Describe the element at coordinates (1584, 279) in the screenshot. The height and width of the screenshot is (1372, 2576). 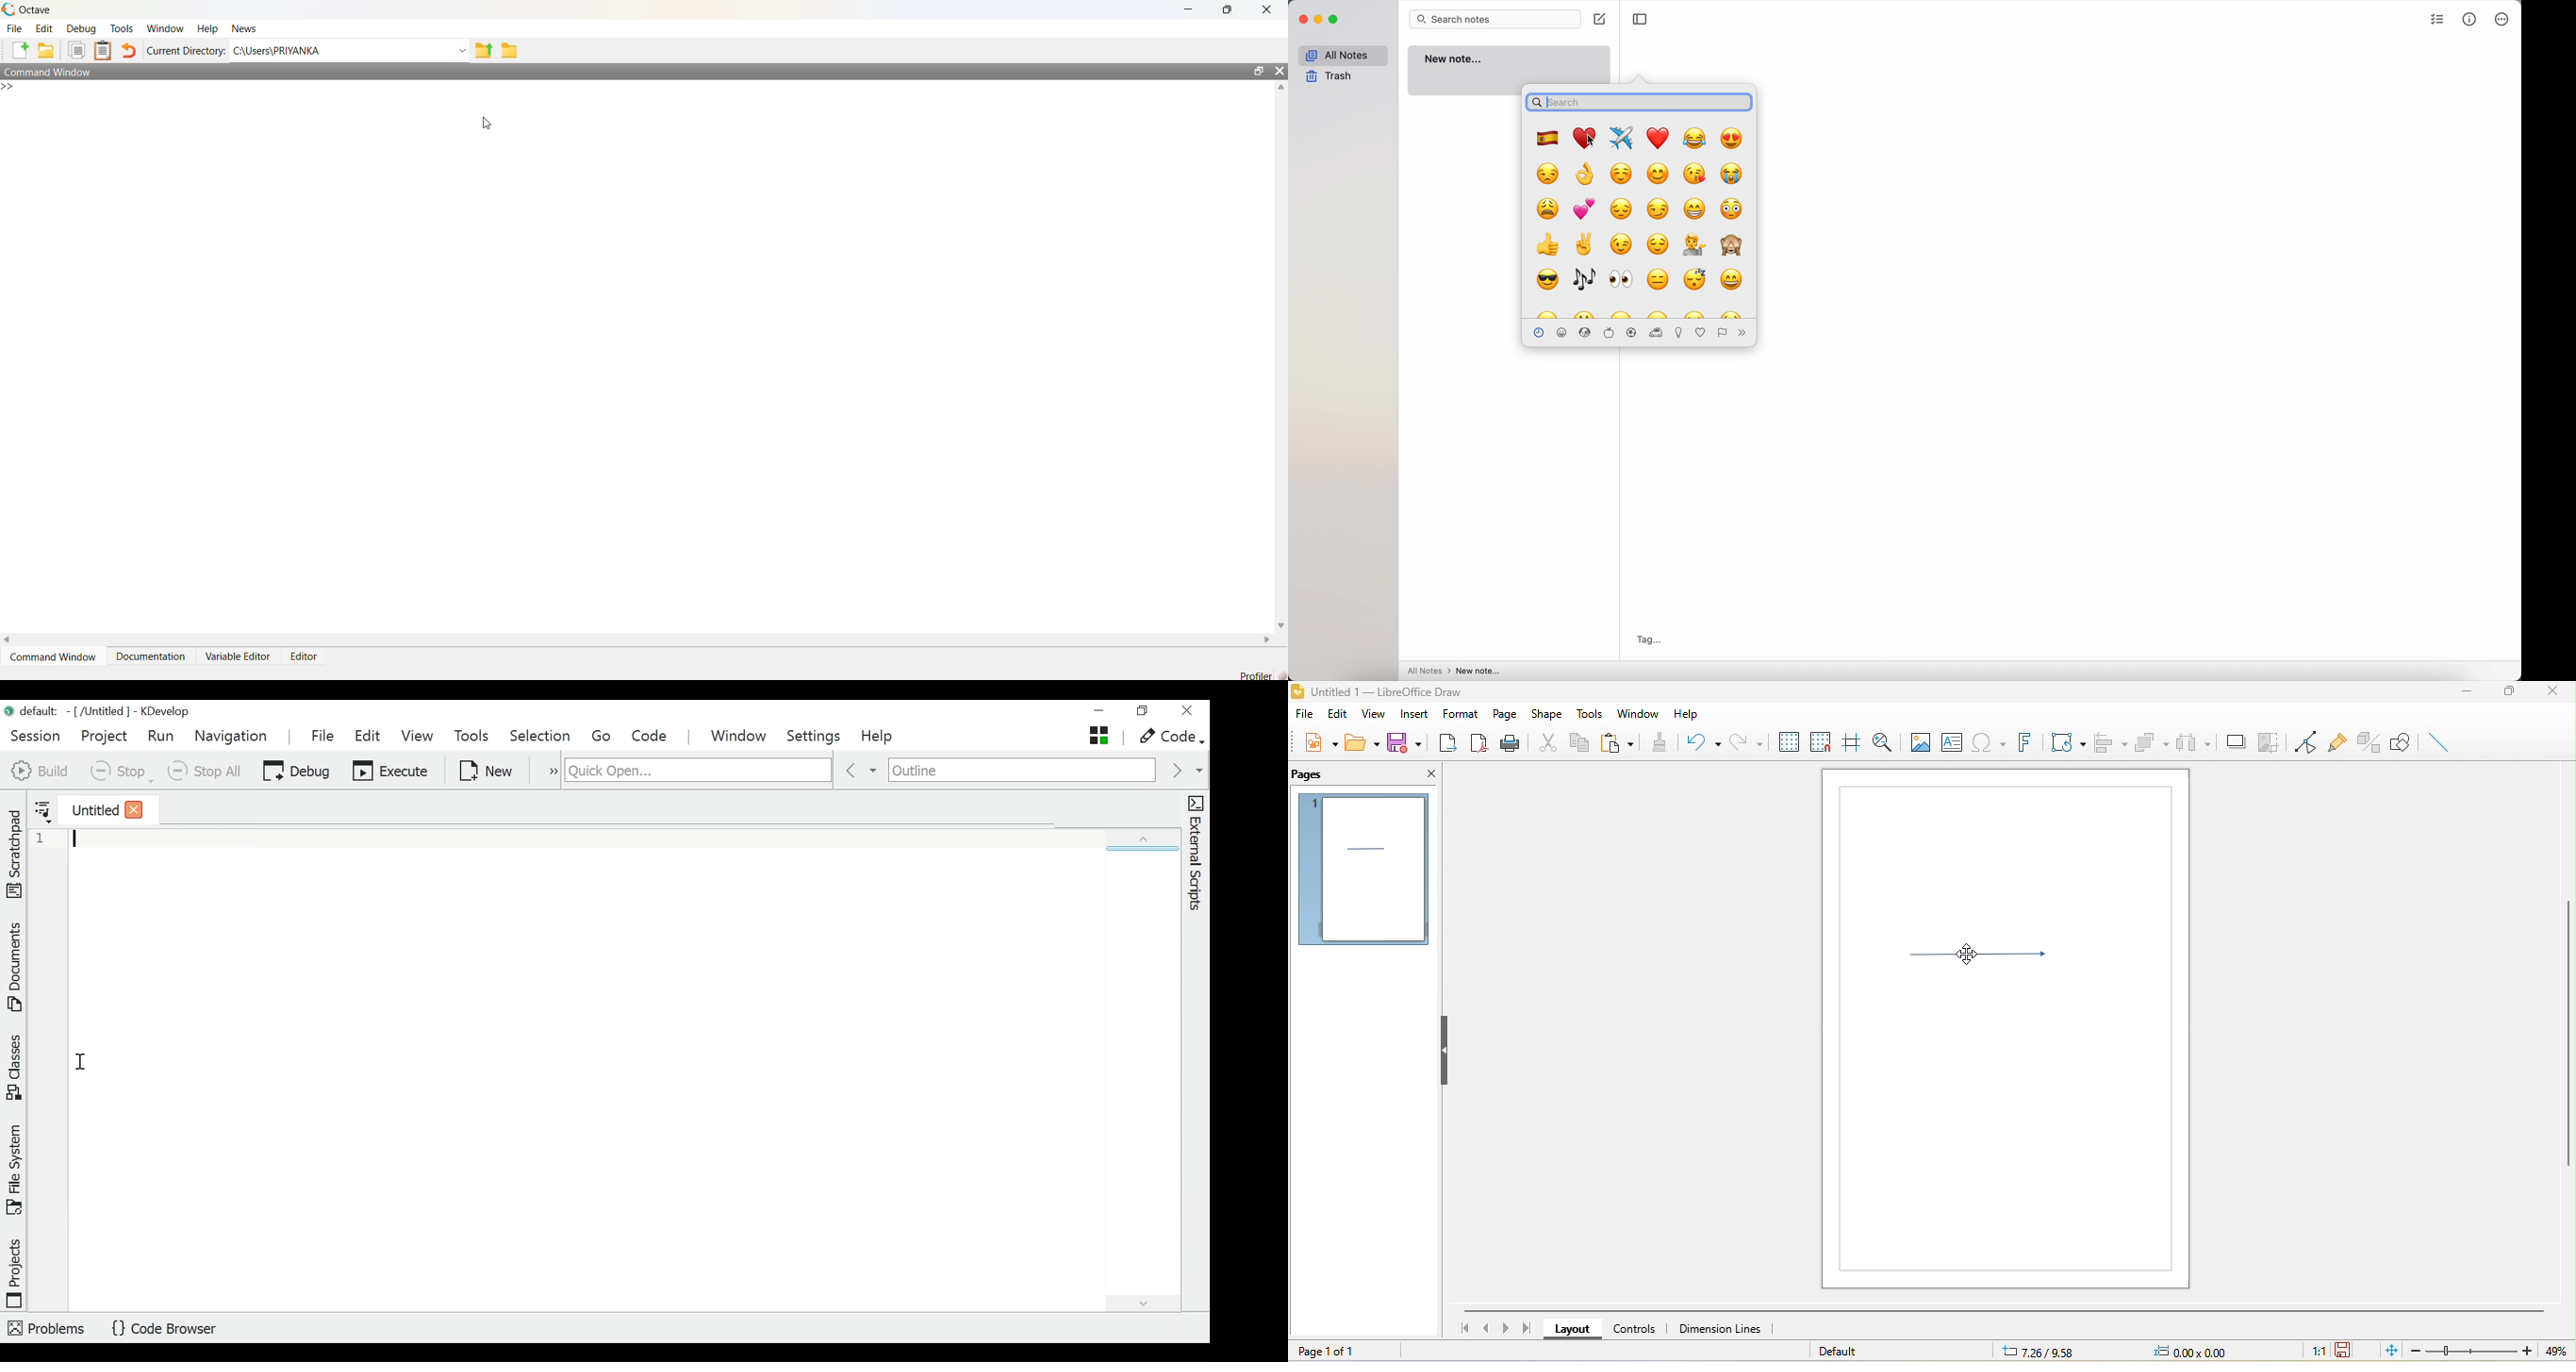
I see `emoji` at that location.